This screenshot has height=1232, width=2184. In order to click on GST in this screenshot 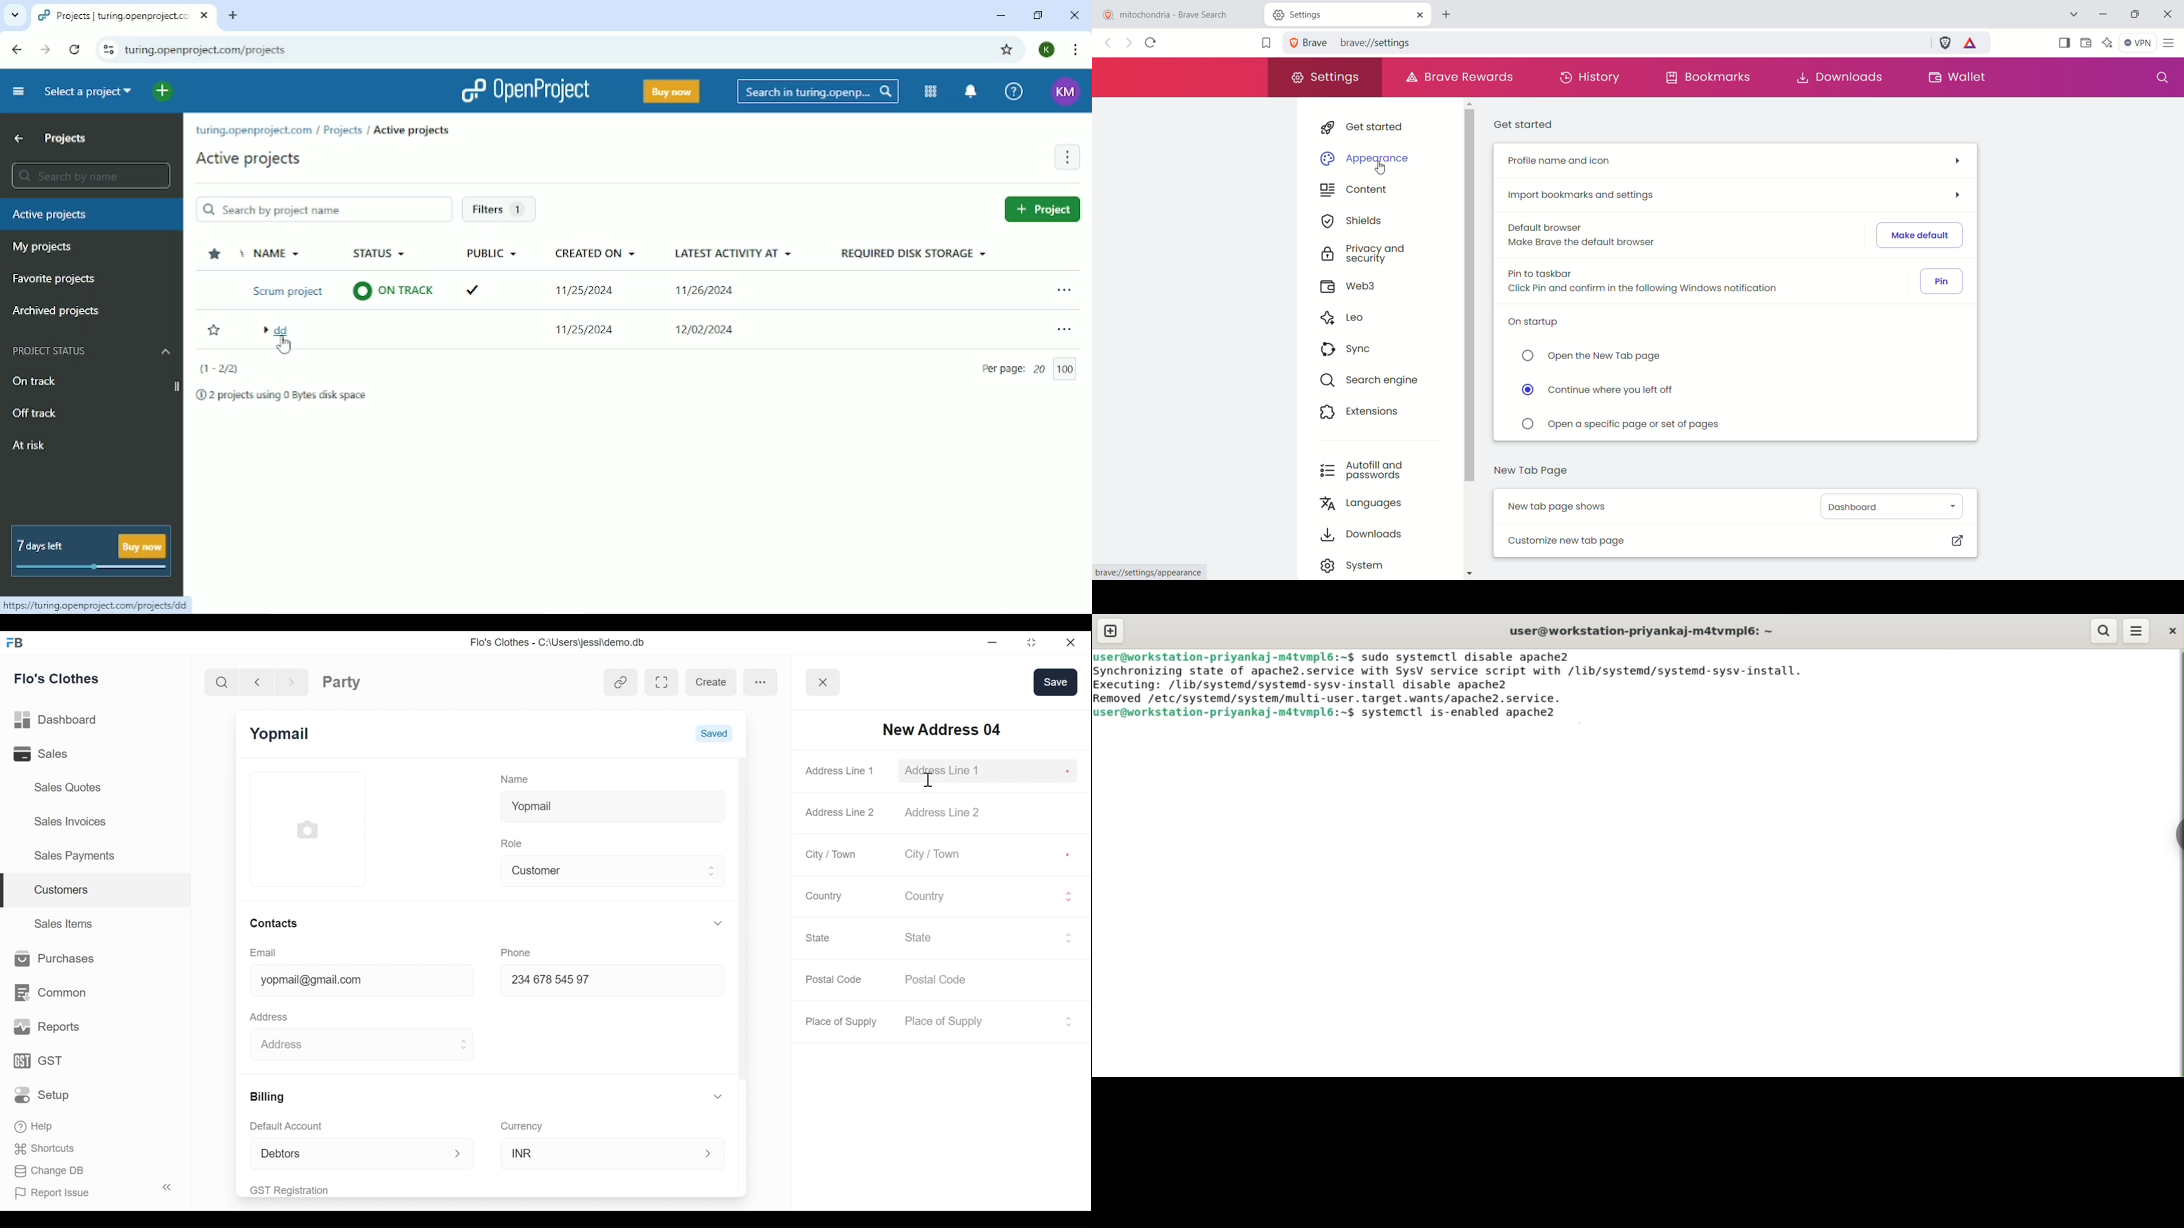, I will do `click(40, 1062)`.